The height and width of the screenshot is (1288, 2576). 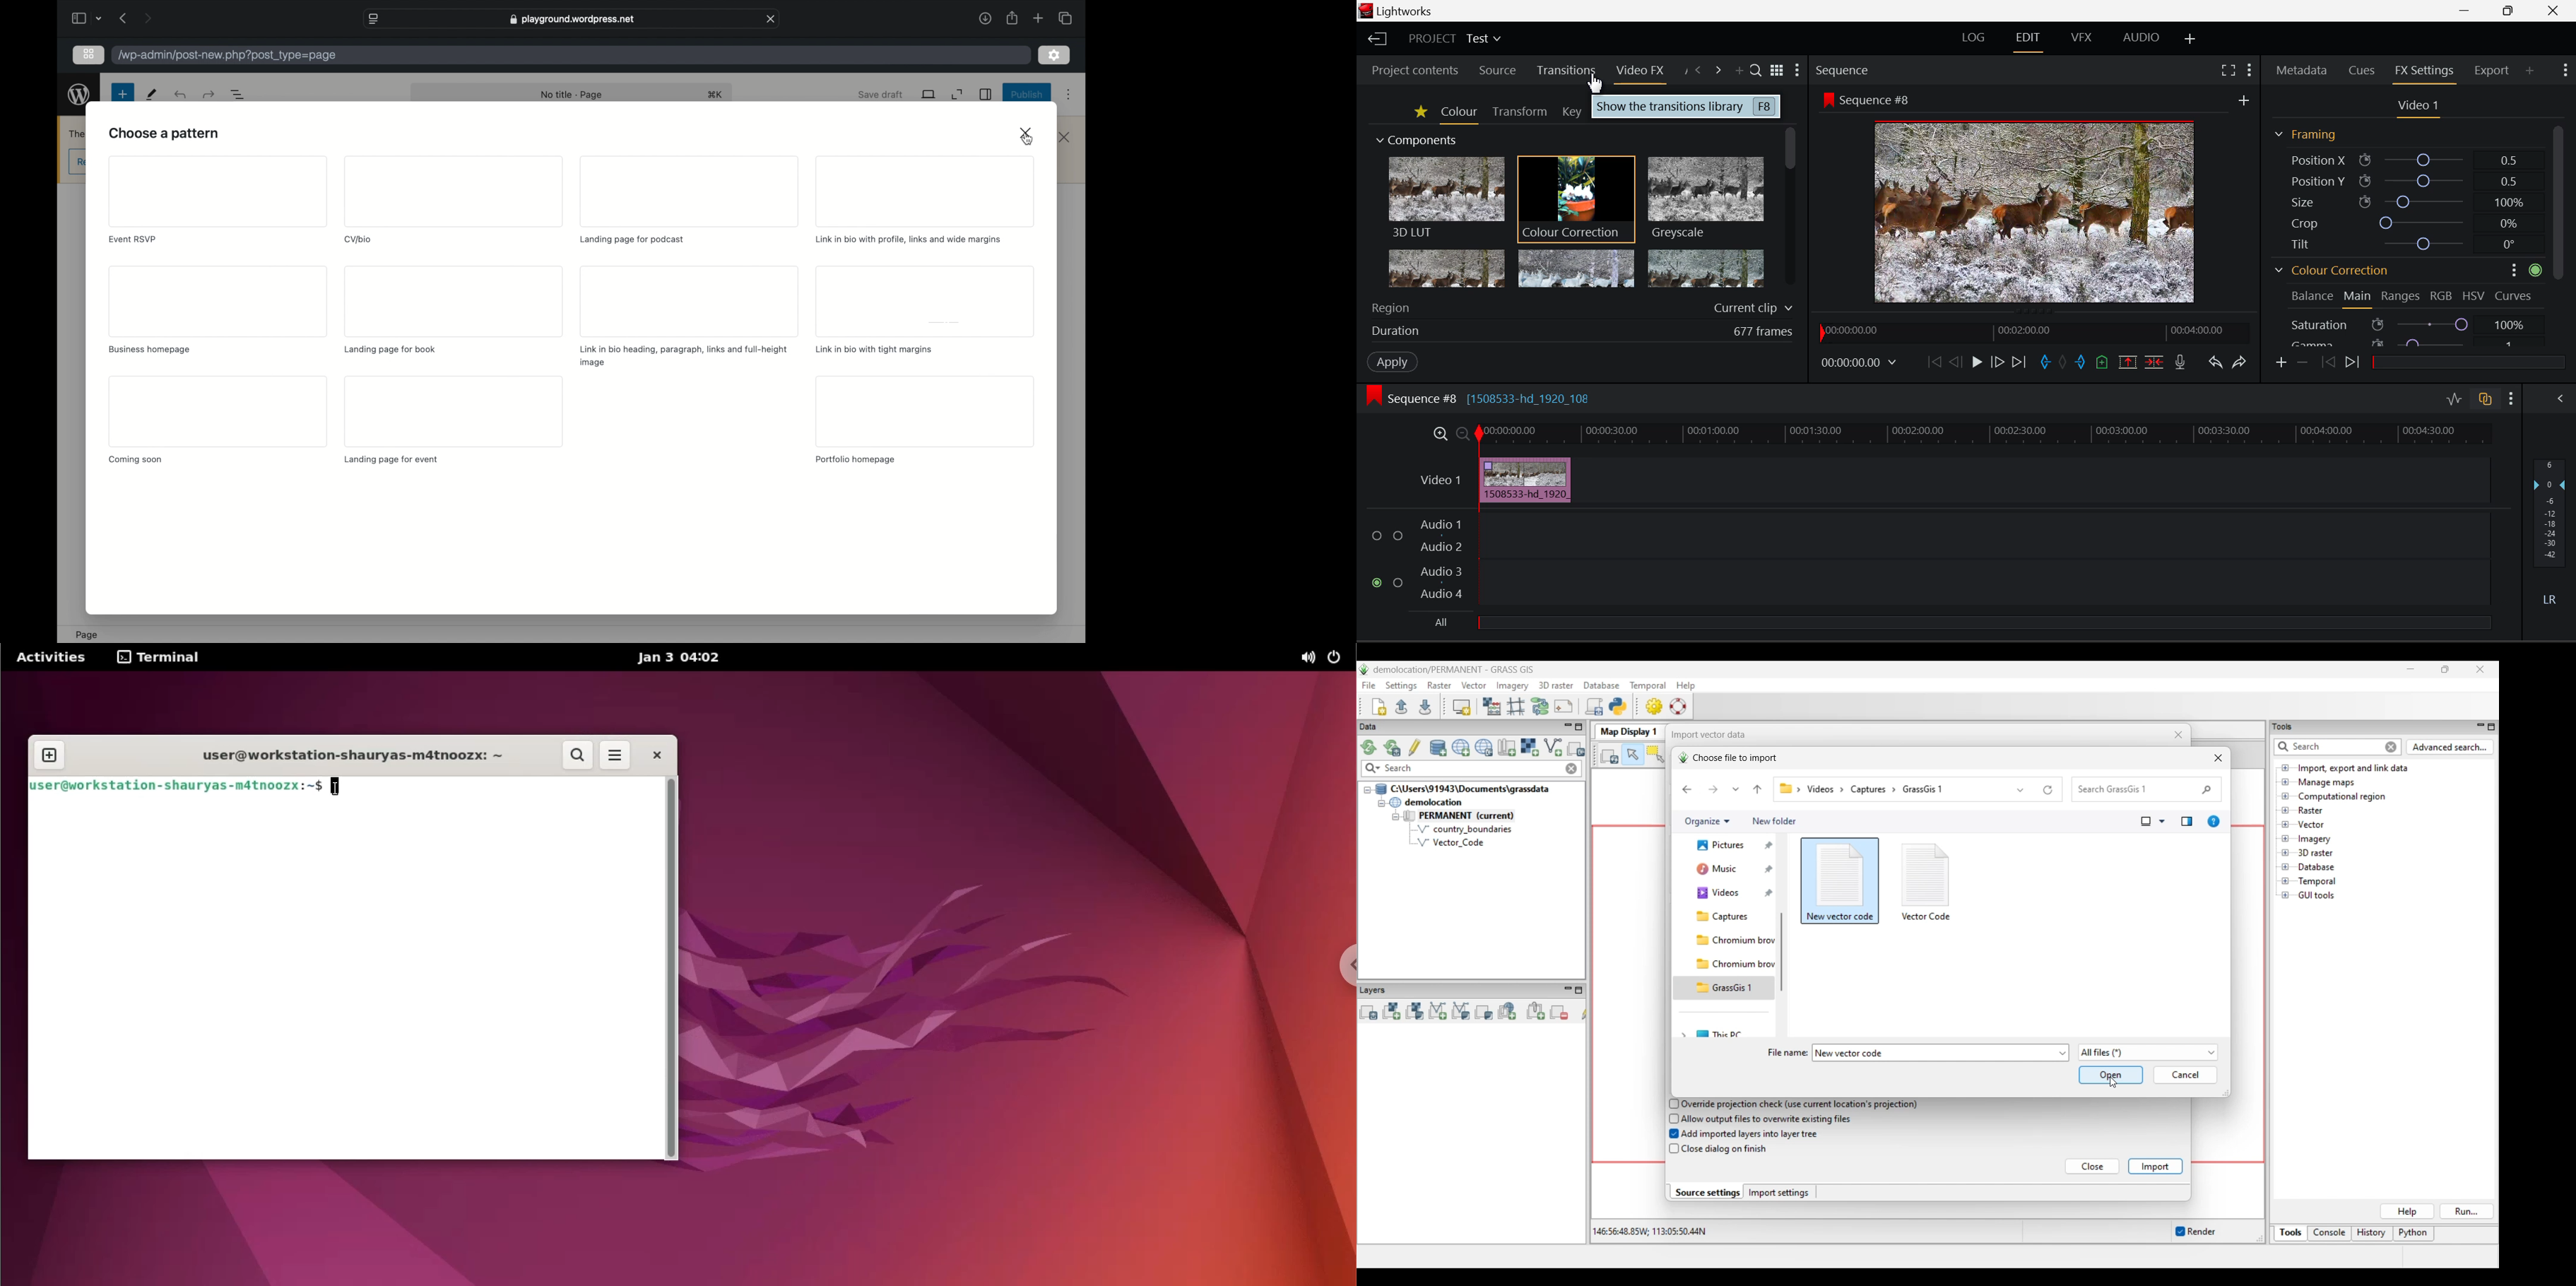 What do you see at coordinates (390, 460) in the screenshot?
I see `landing page for event` at bounding box center [390, 460].